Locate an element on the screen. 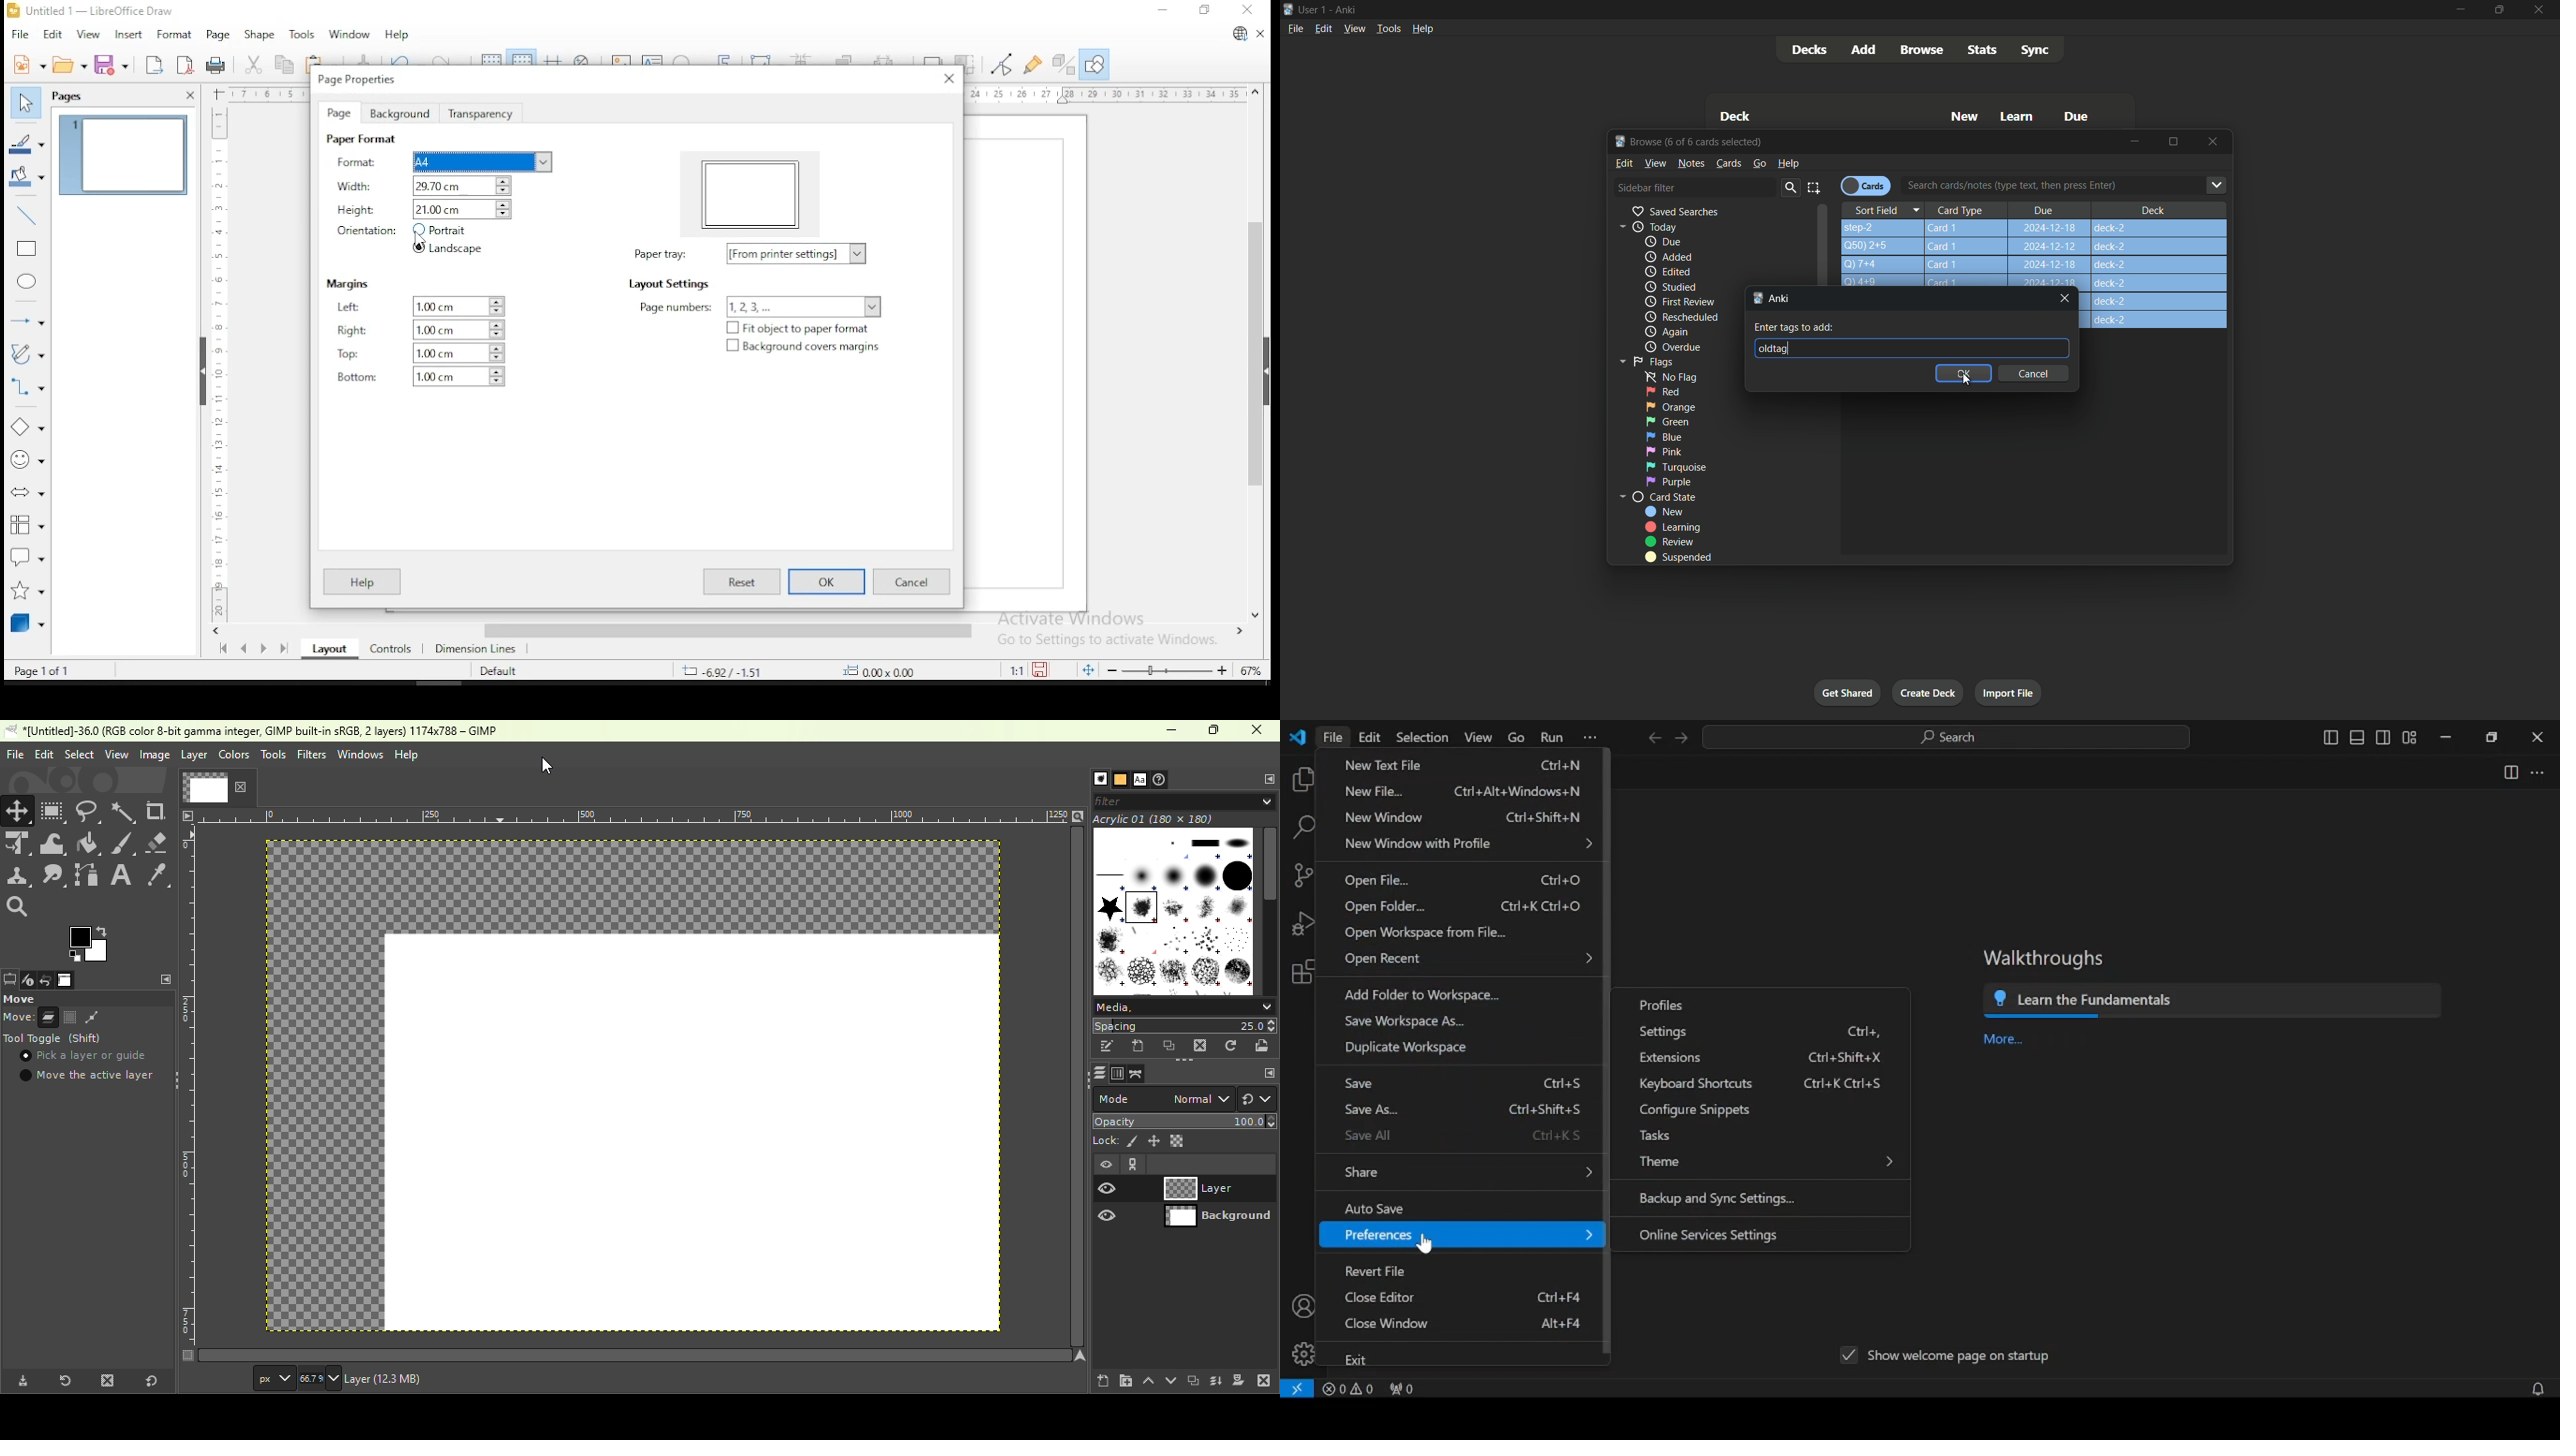  cursor is located at coordinates (422, 236).